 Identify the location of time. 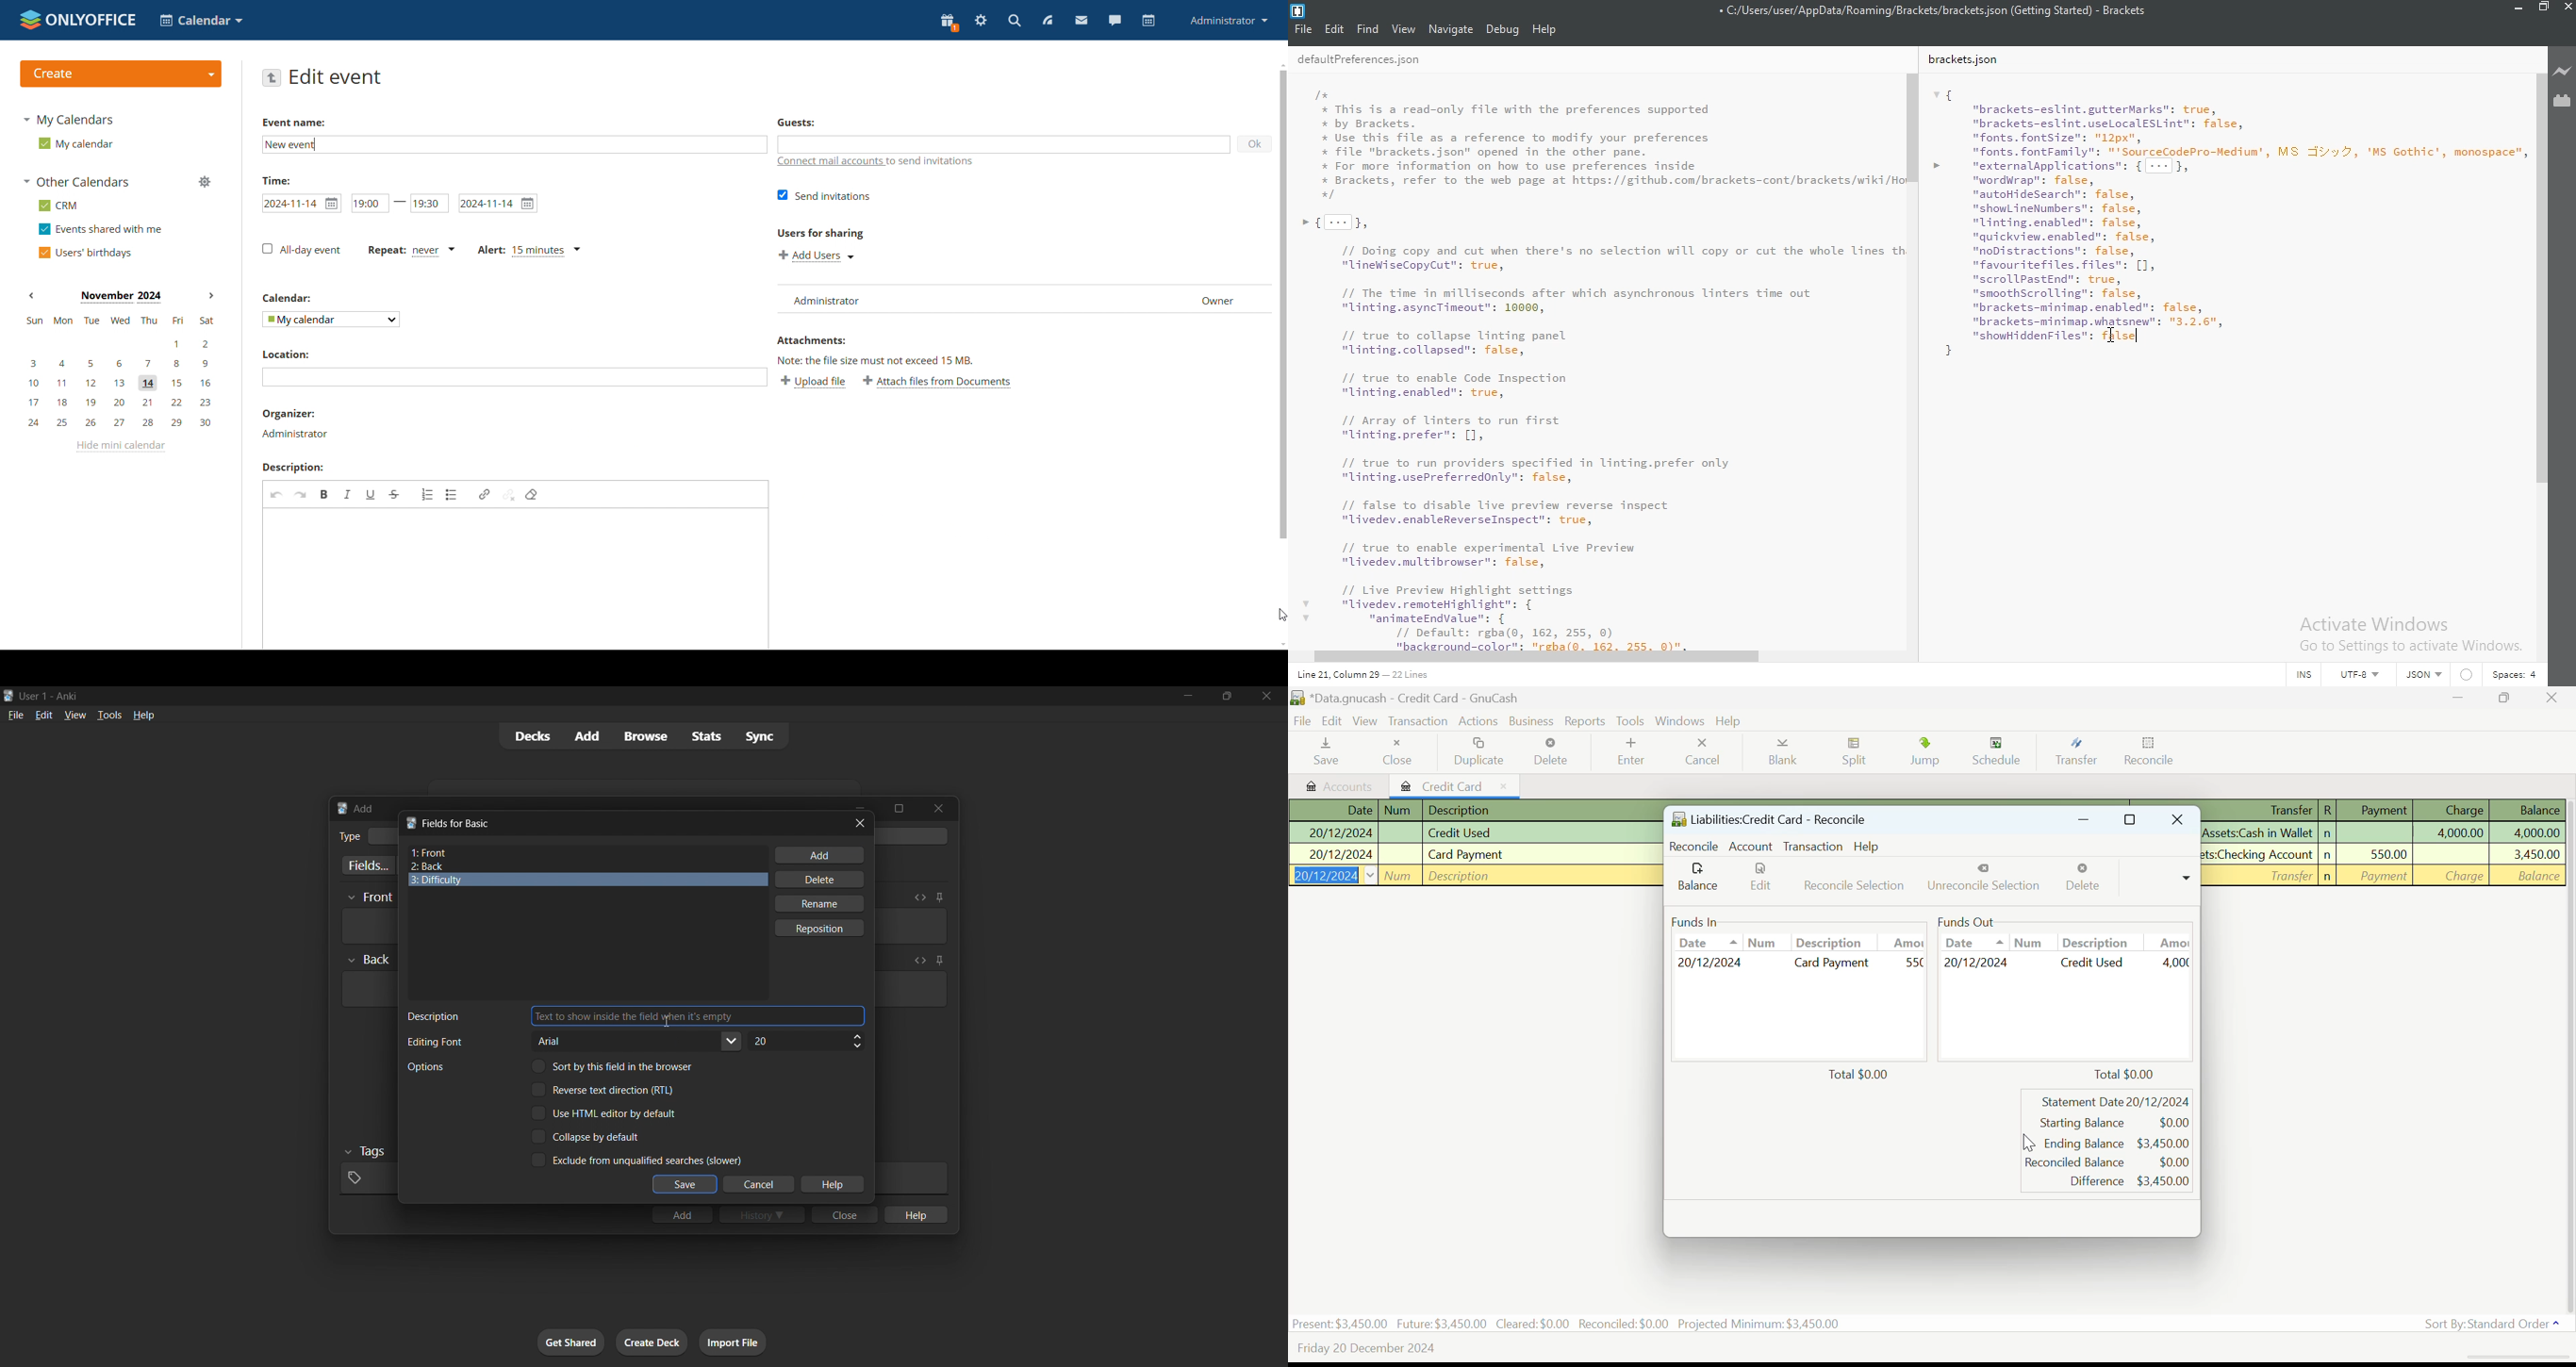
(282, 180).